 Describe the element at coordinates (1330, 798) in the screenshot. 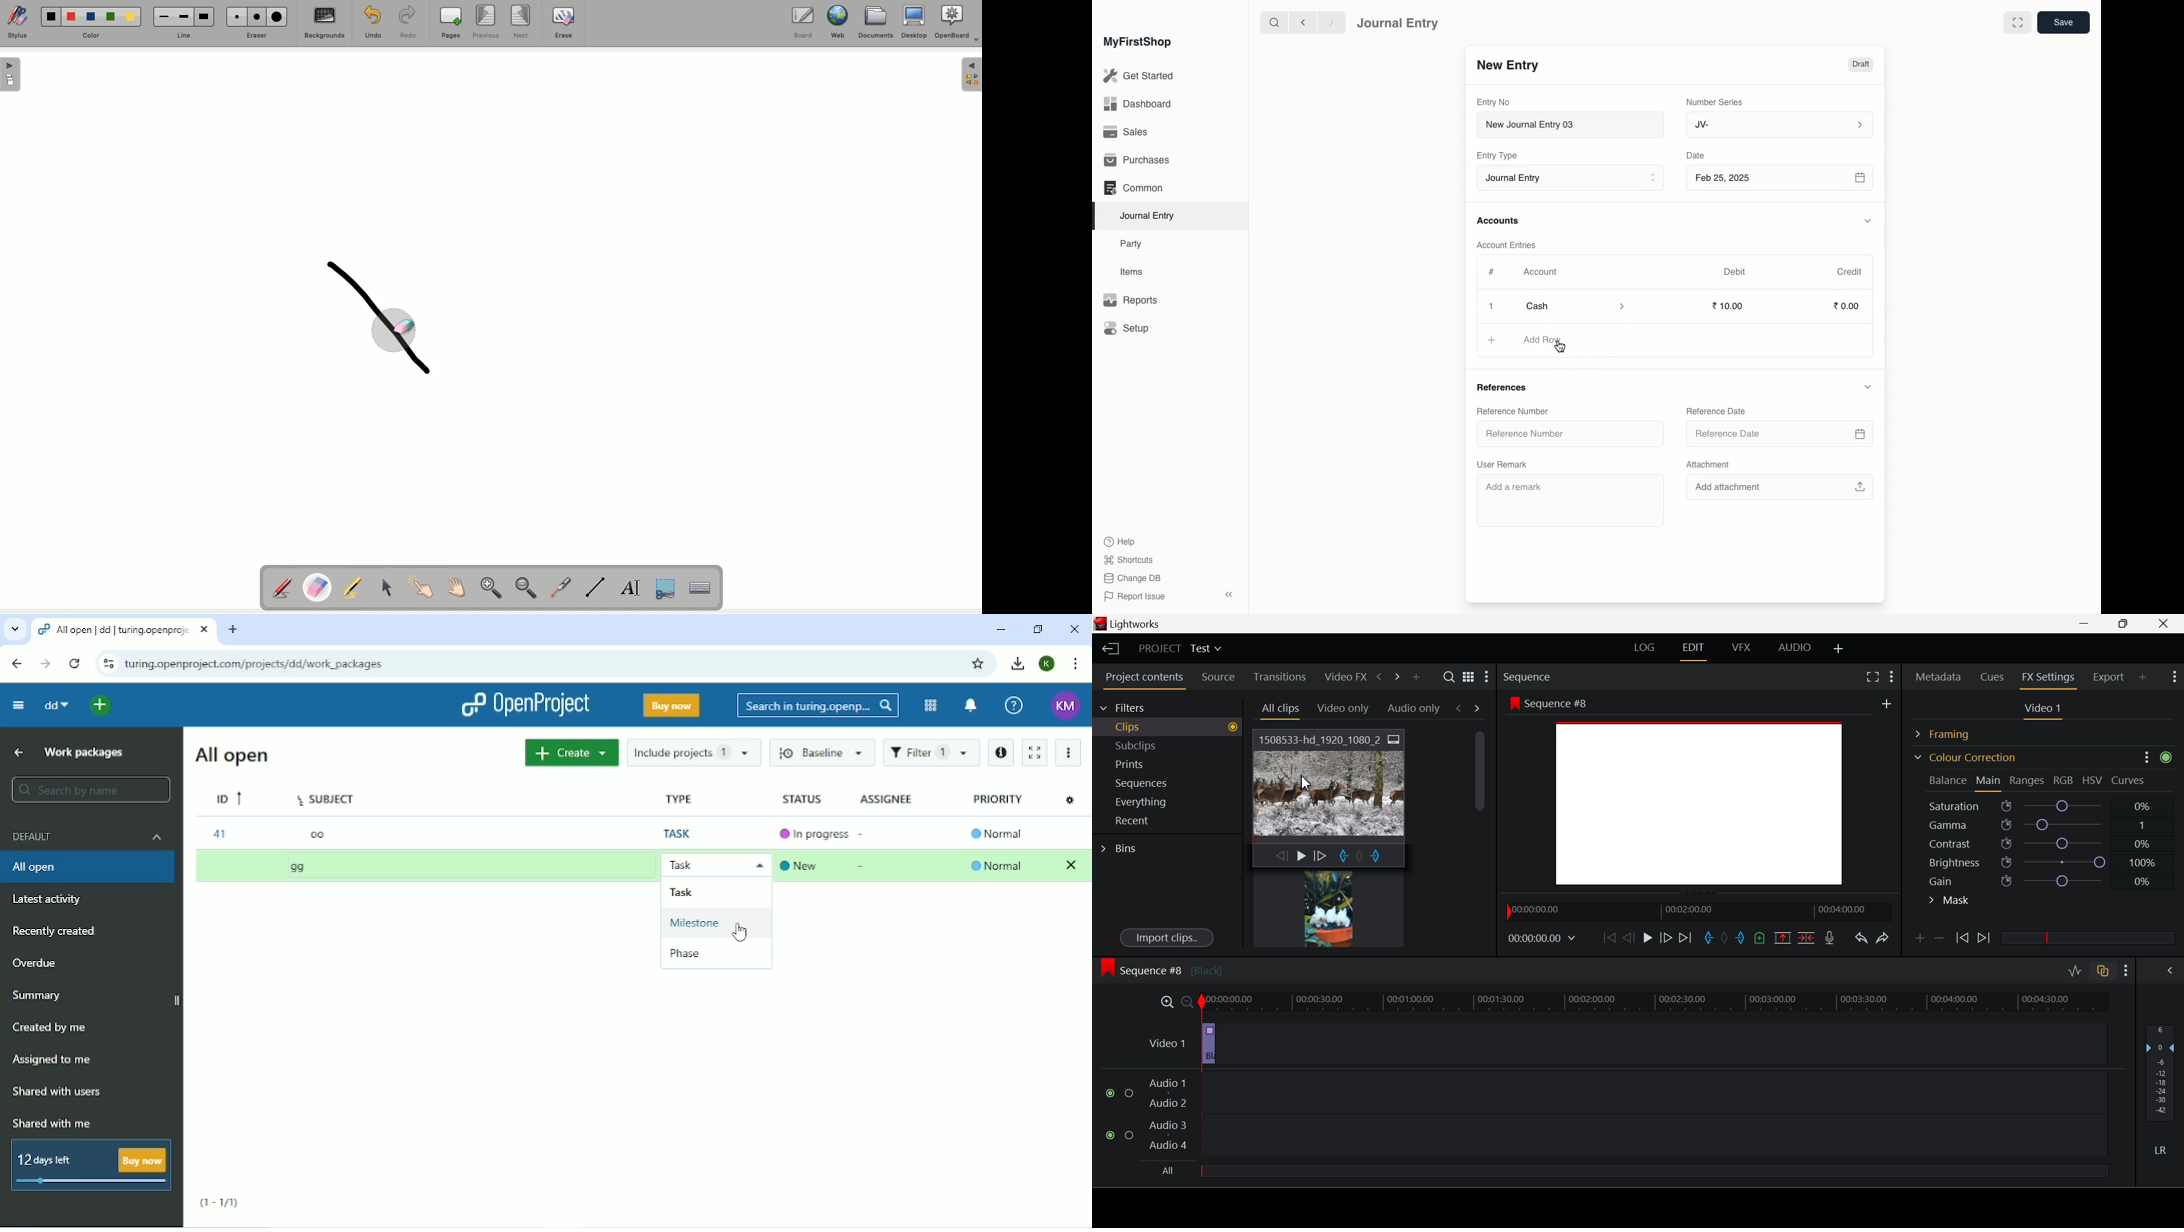

I see `Cursor MOUSE_DOWN on Clip 1` at that location.